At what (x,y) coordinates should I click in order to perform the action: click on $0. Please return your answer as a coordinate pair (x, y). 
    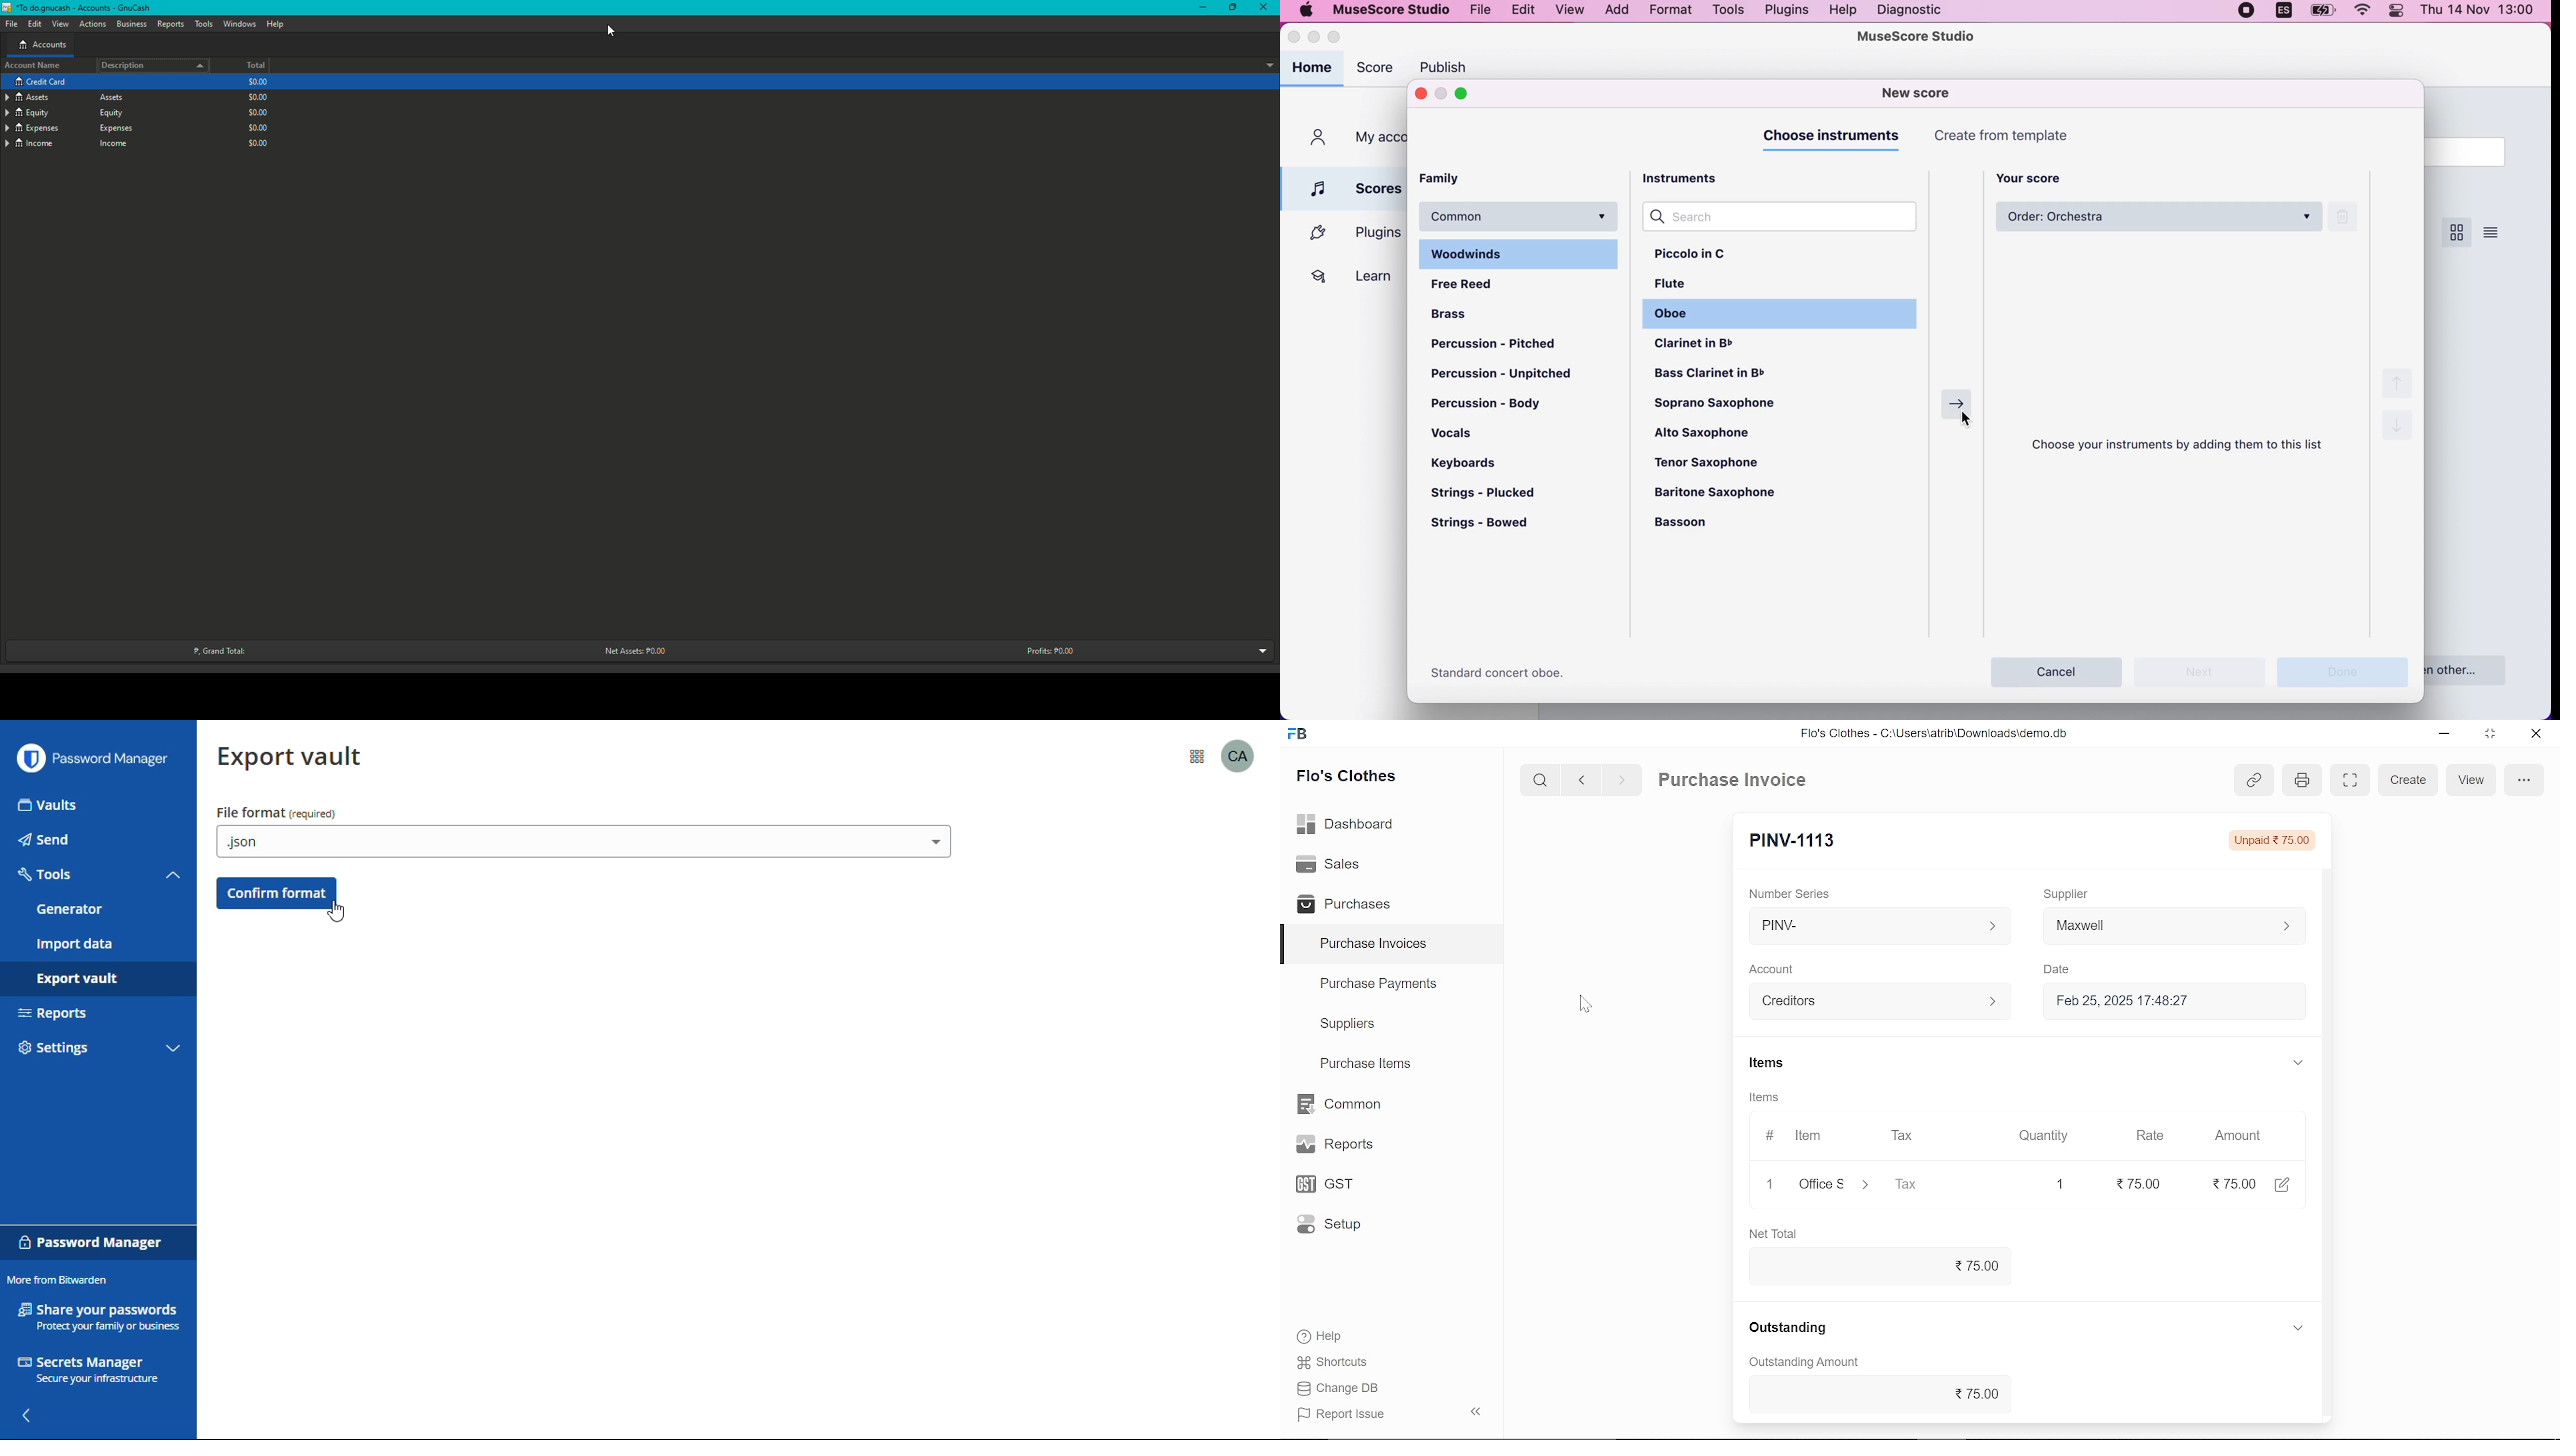
    Looking at the image, I should click on (252, 114).